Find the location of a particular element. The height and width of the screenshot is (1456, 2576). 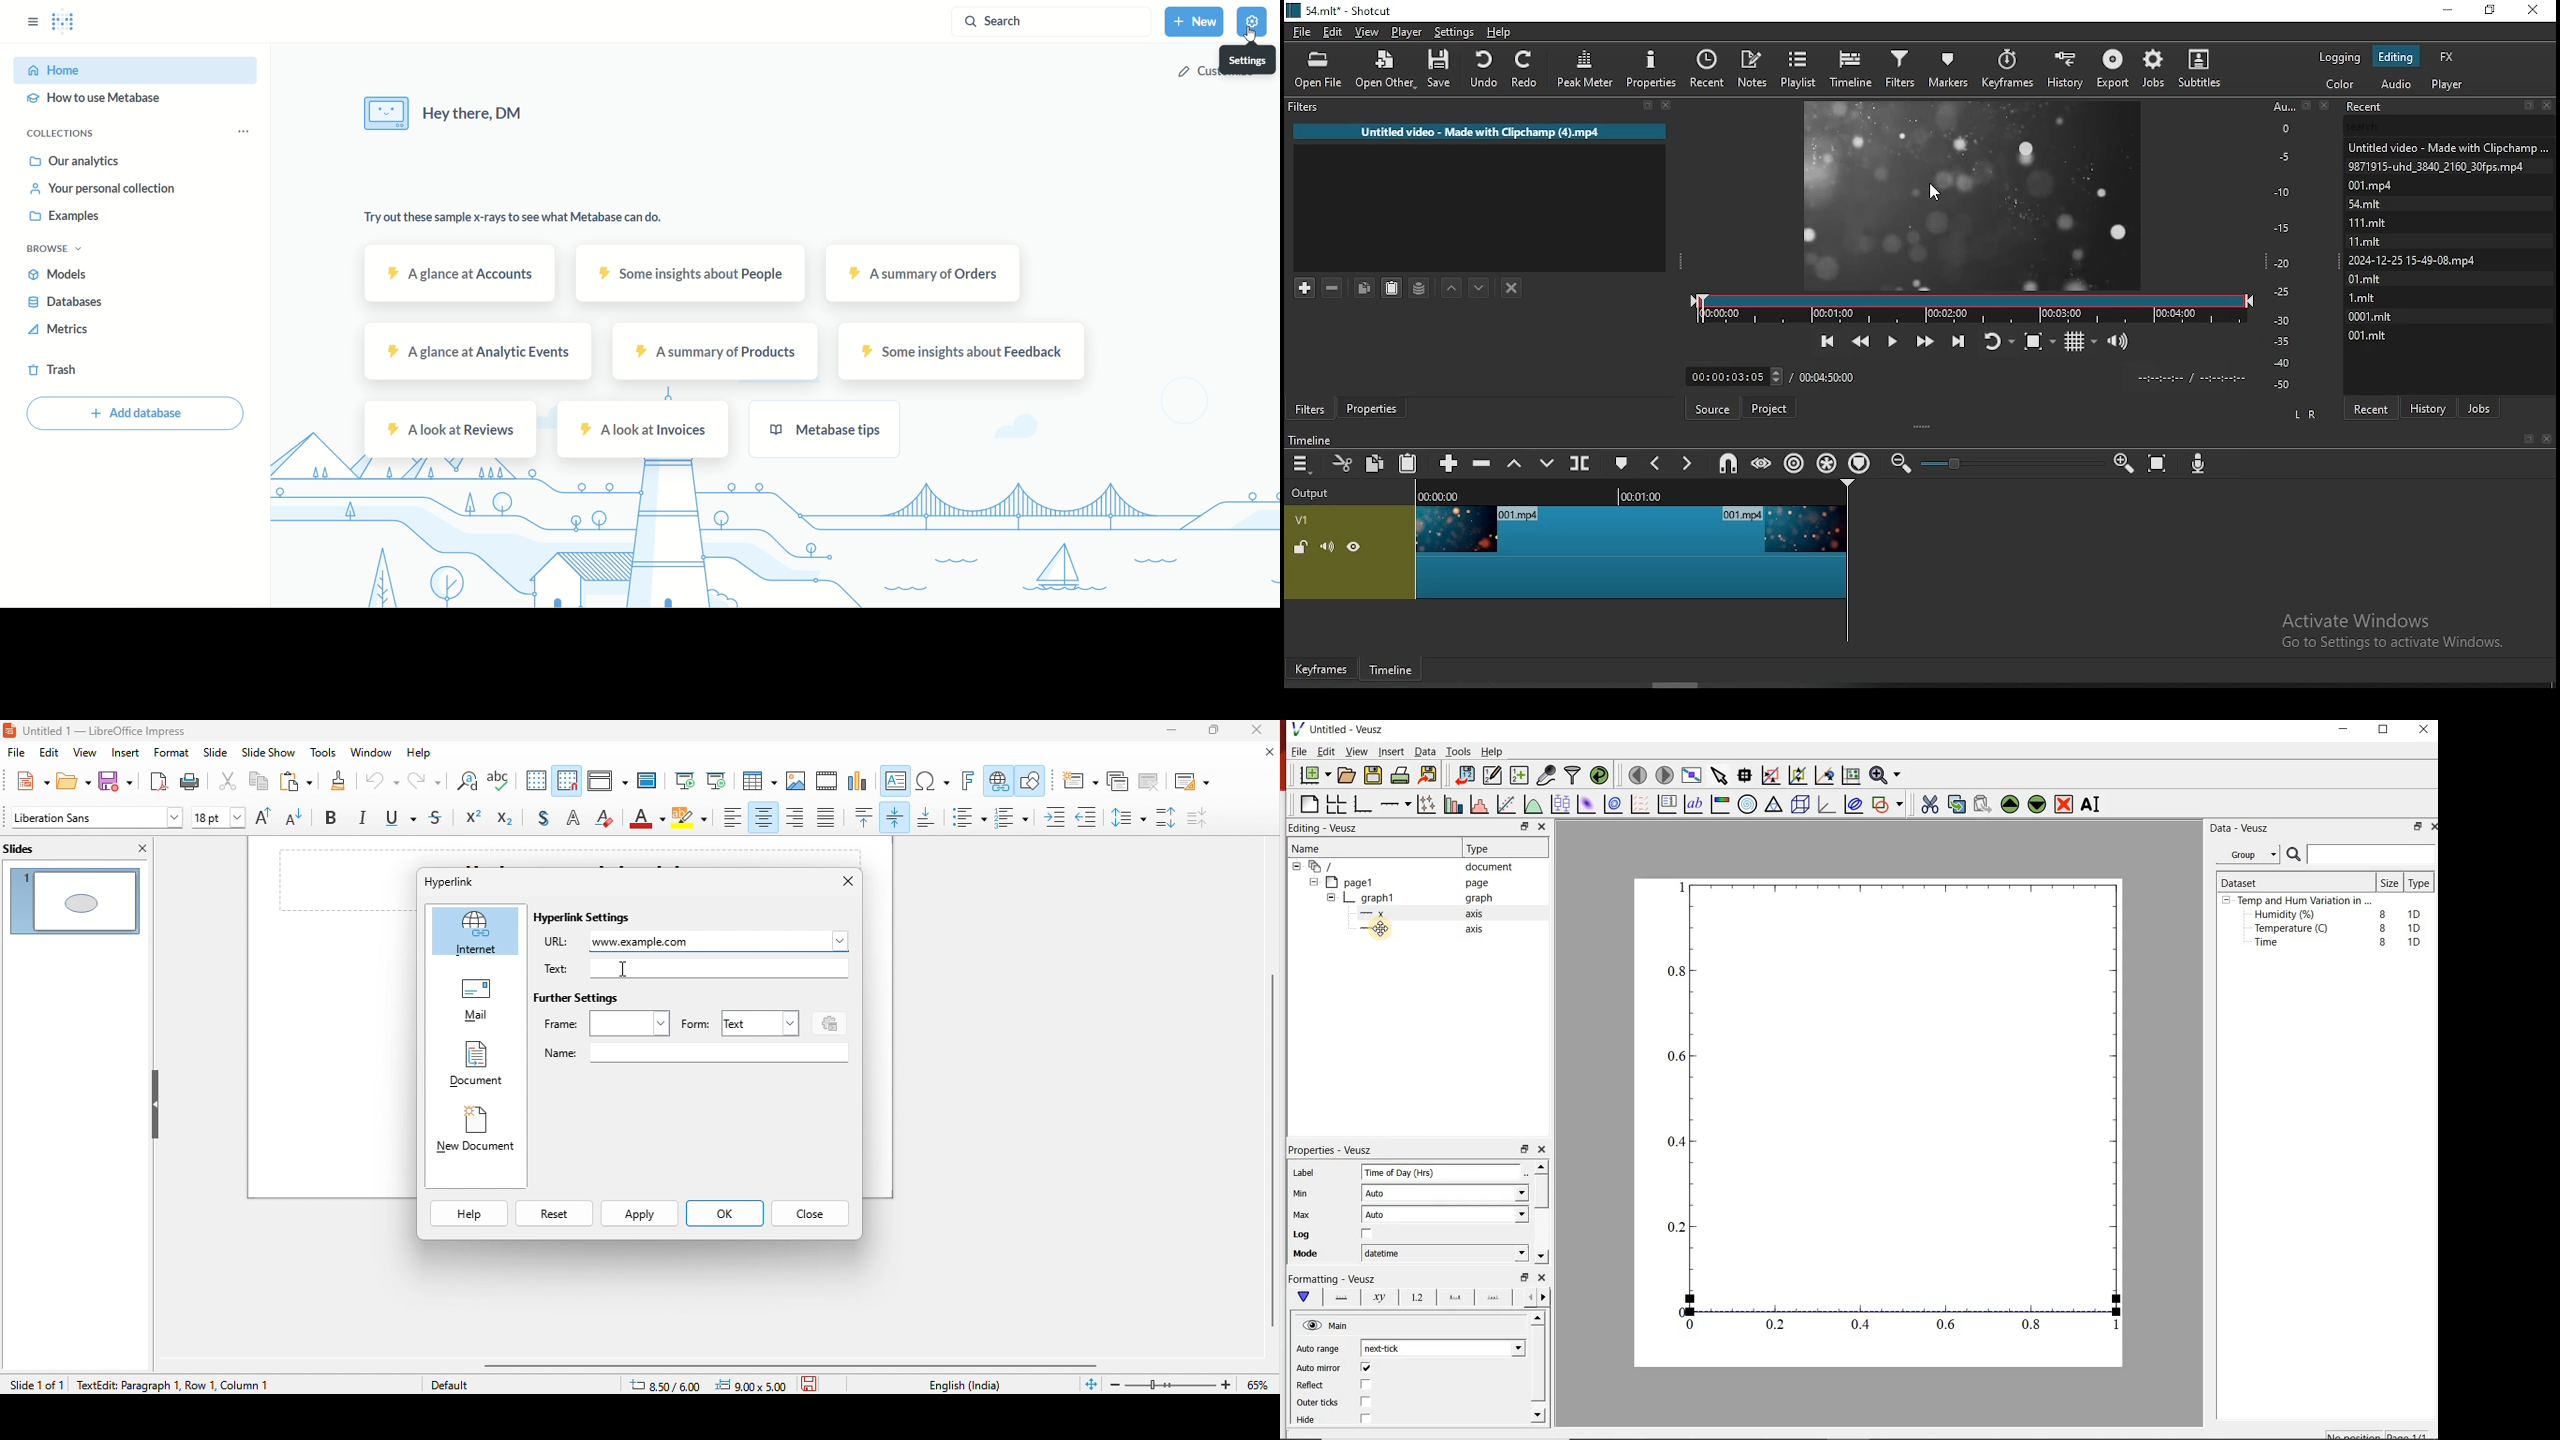

superscript is located at coordinates (474, 819).